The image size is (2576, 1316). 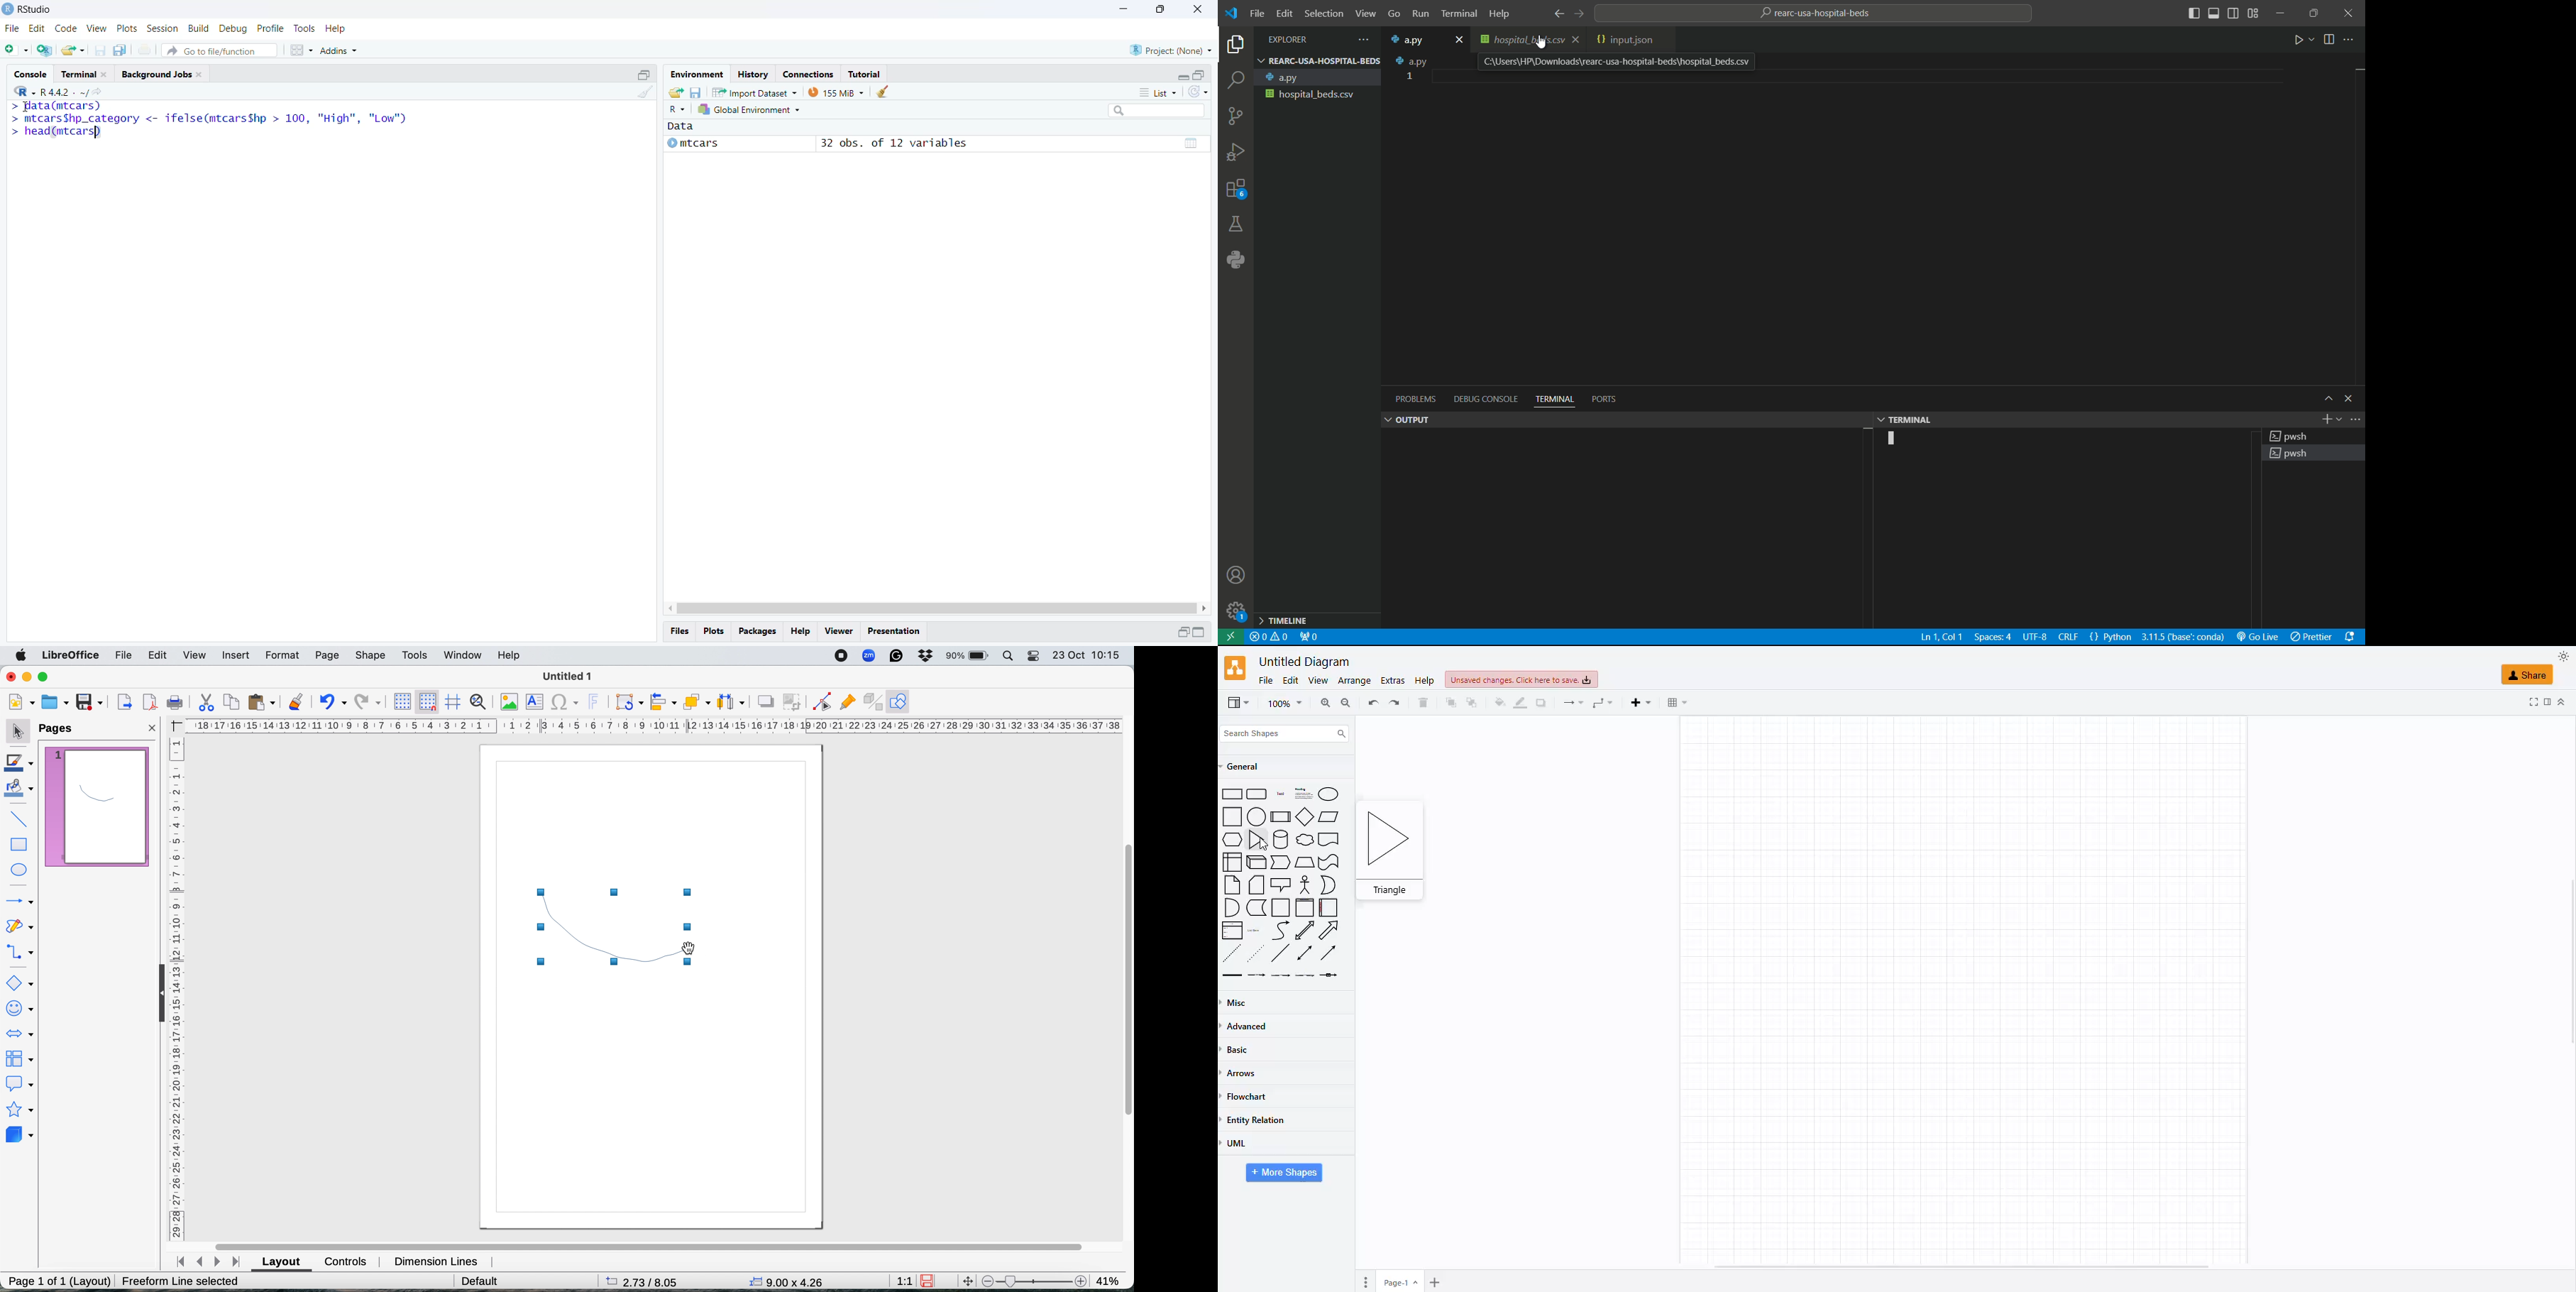 What do you see at coordinates (1391, 681) in the screenshot?
I see `extras` at bounding box center [1391, 681].